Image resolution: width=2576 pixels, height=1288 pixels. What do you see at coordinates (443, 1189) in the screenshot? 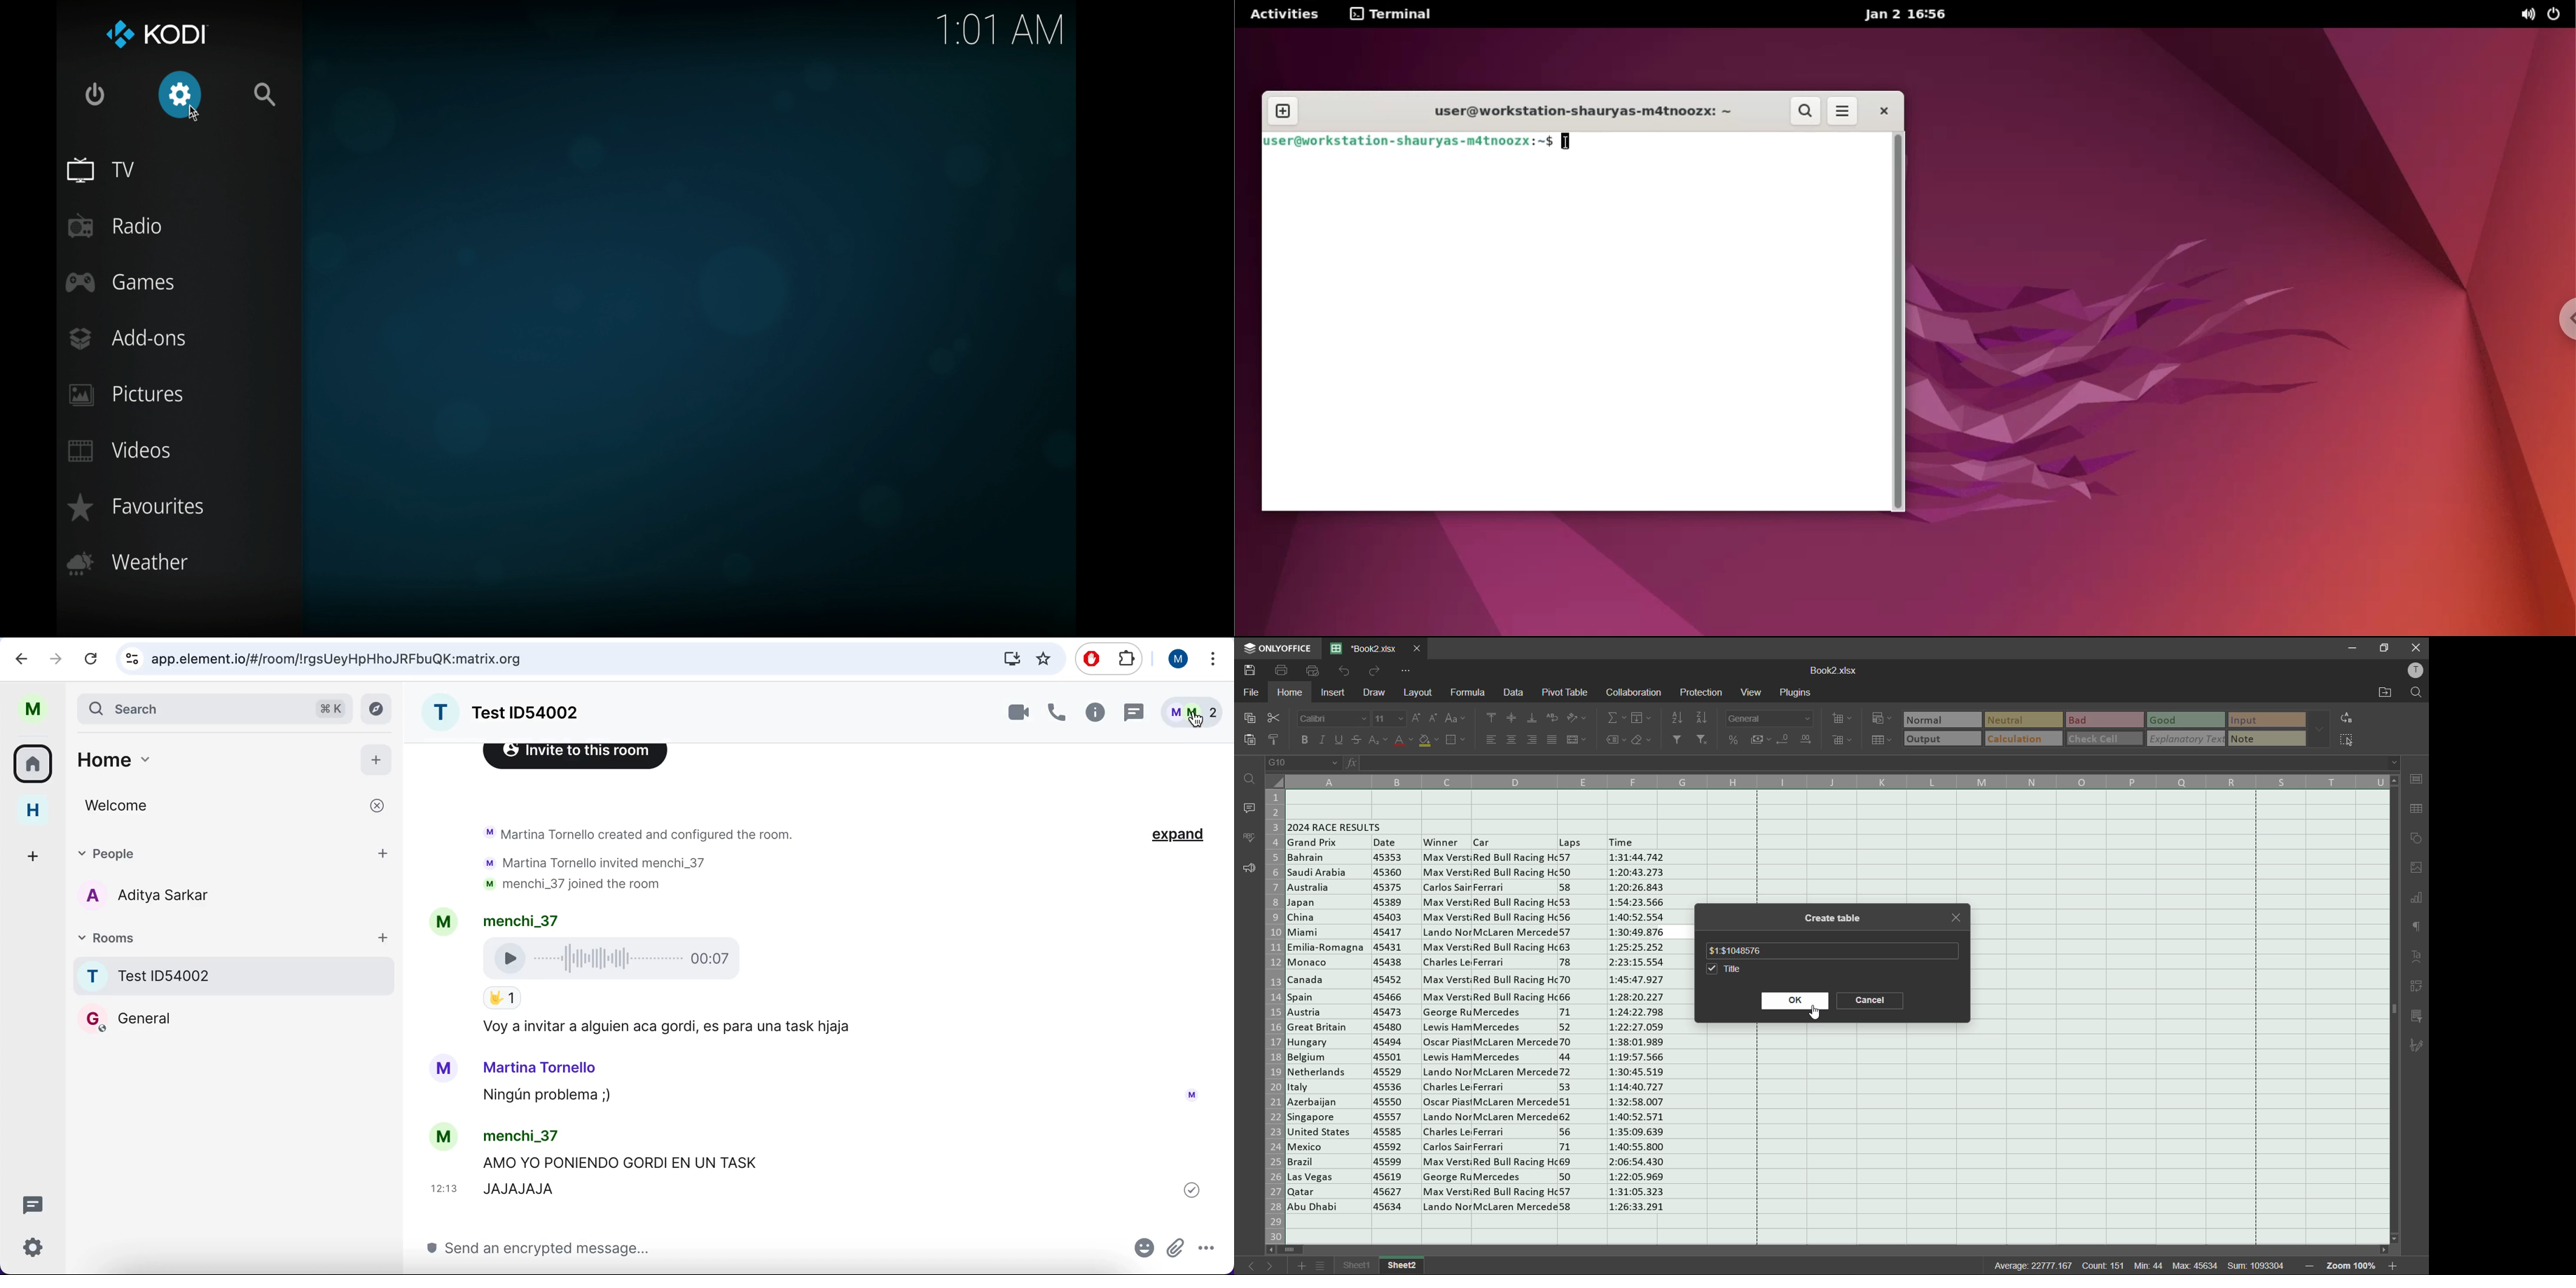
I see `12: 13` at bounding box center [443, 1189].